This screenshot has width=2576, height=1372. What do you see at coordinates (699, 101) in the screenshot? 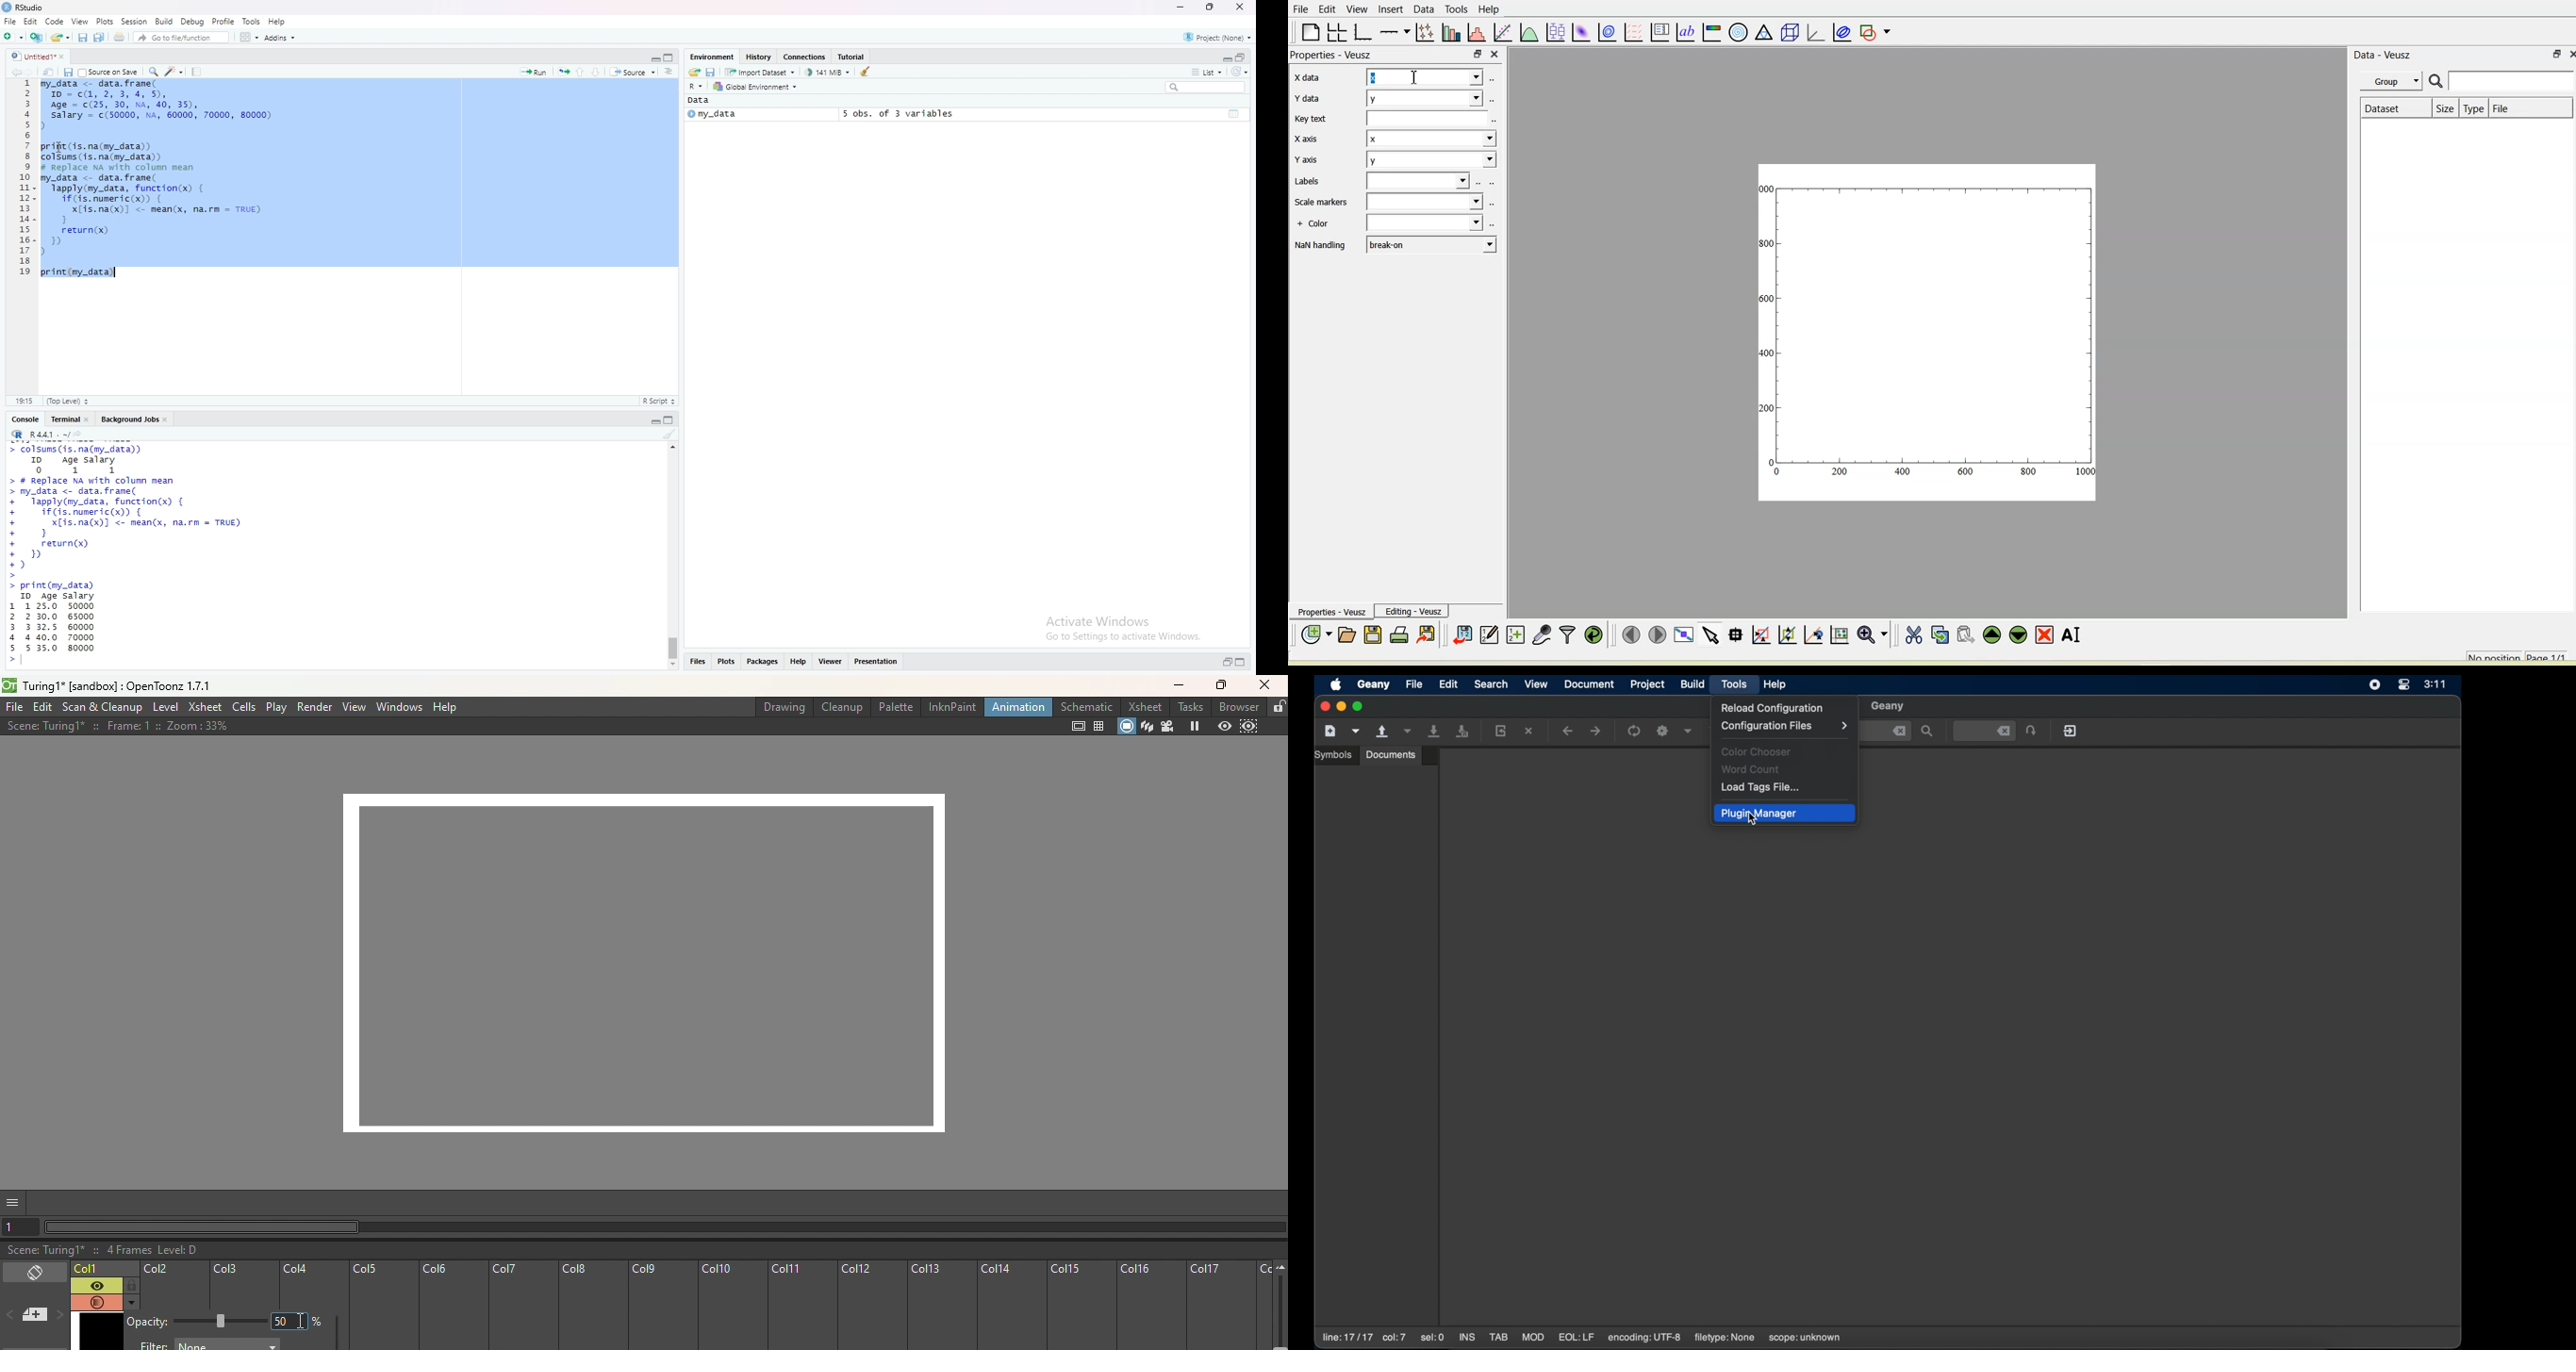
I see `Data` at bounding box center [699, 101].